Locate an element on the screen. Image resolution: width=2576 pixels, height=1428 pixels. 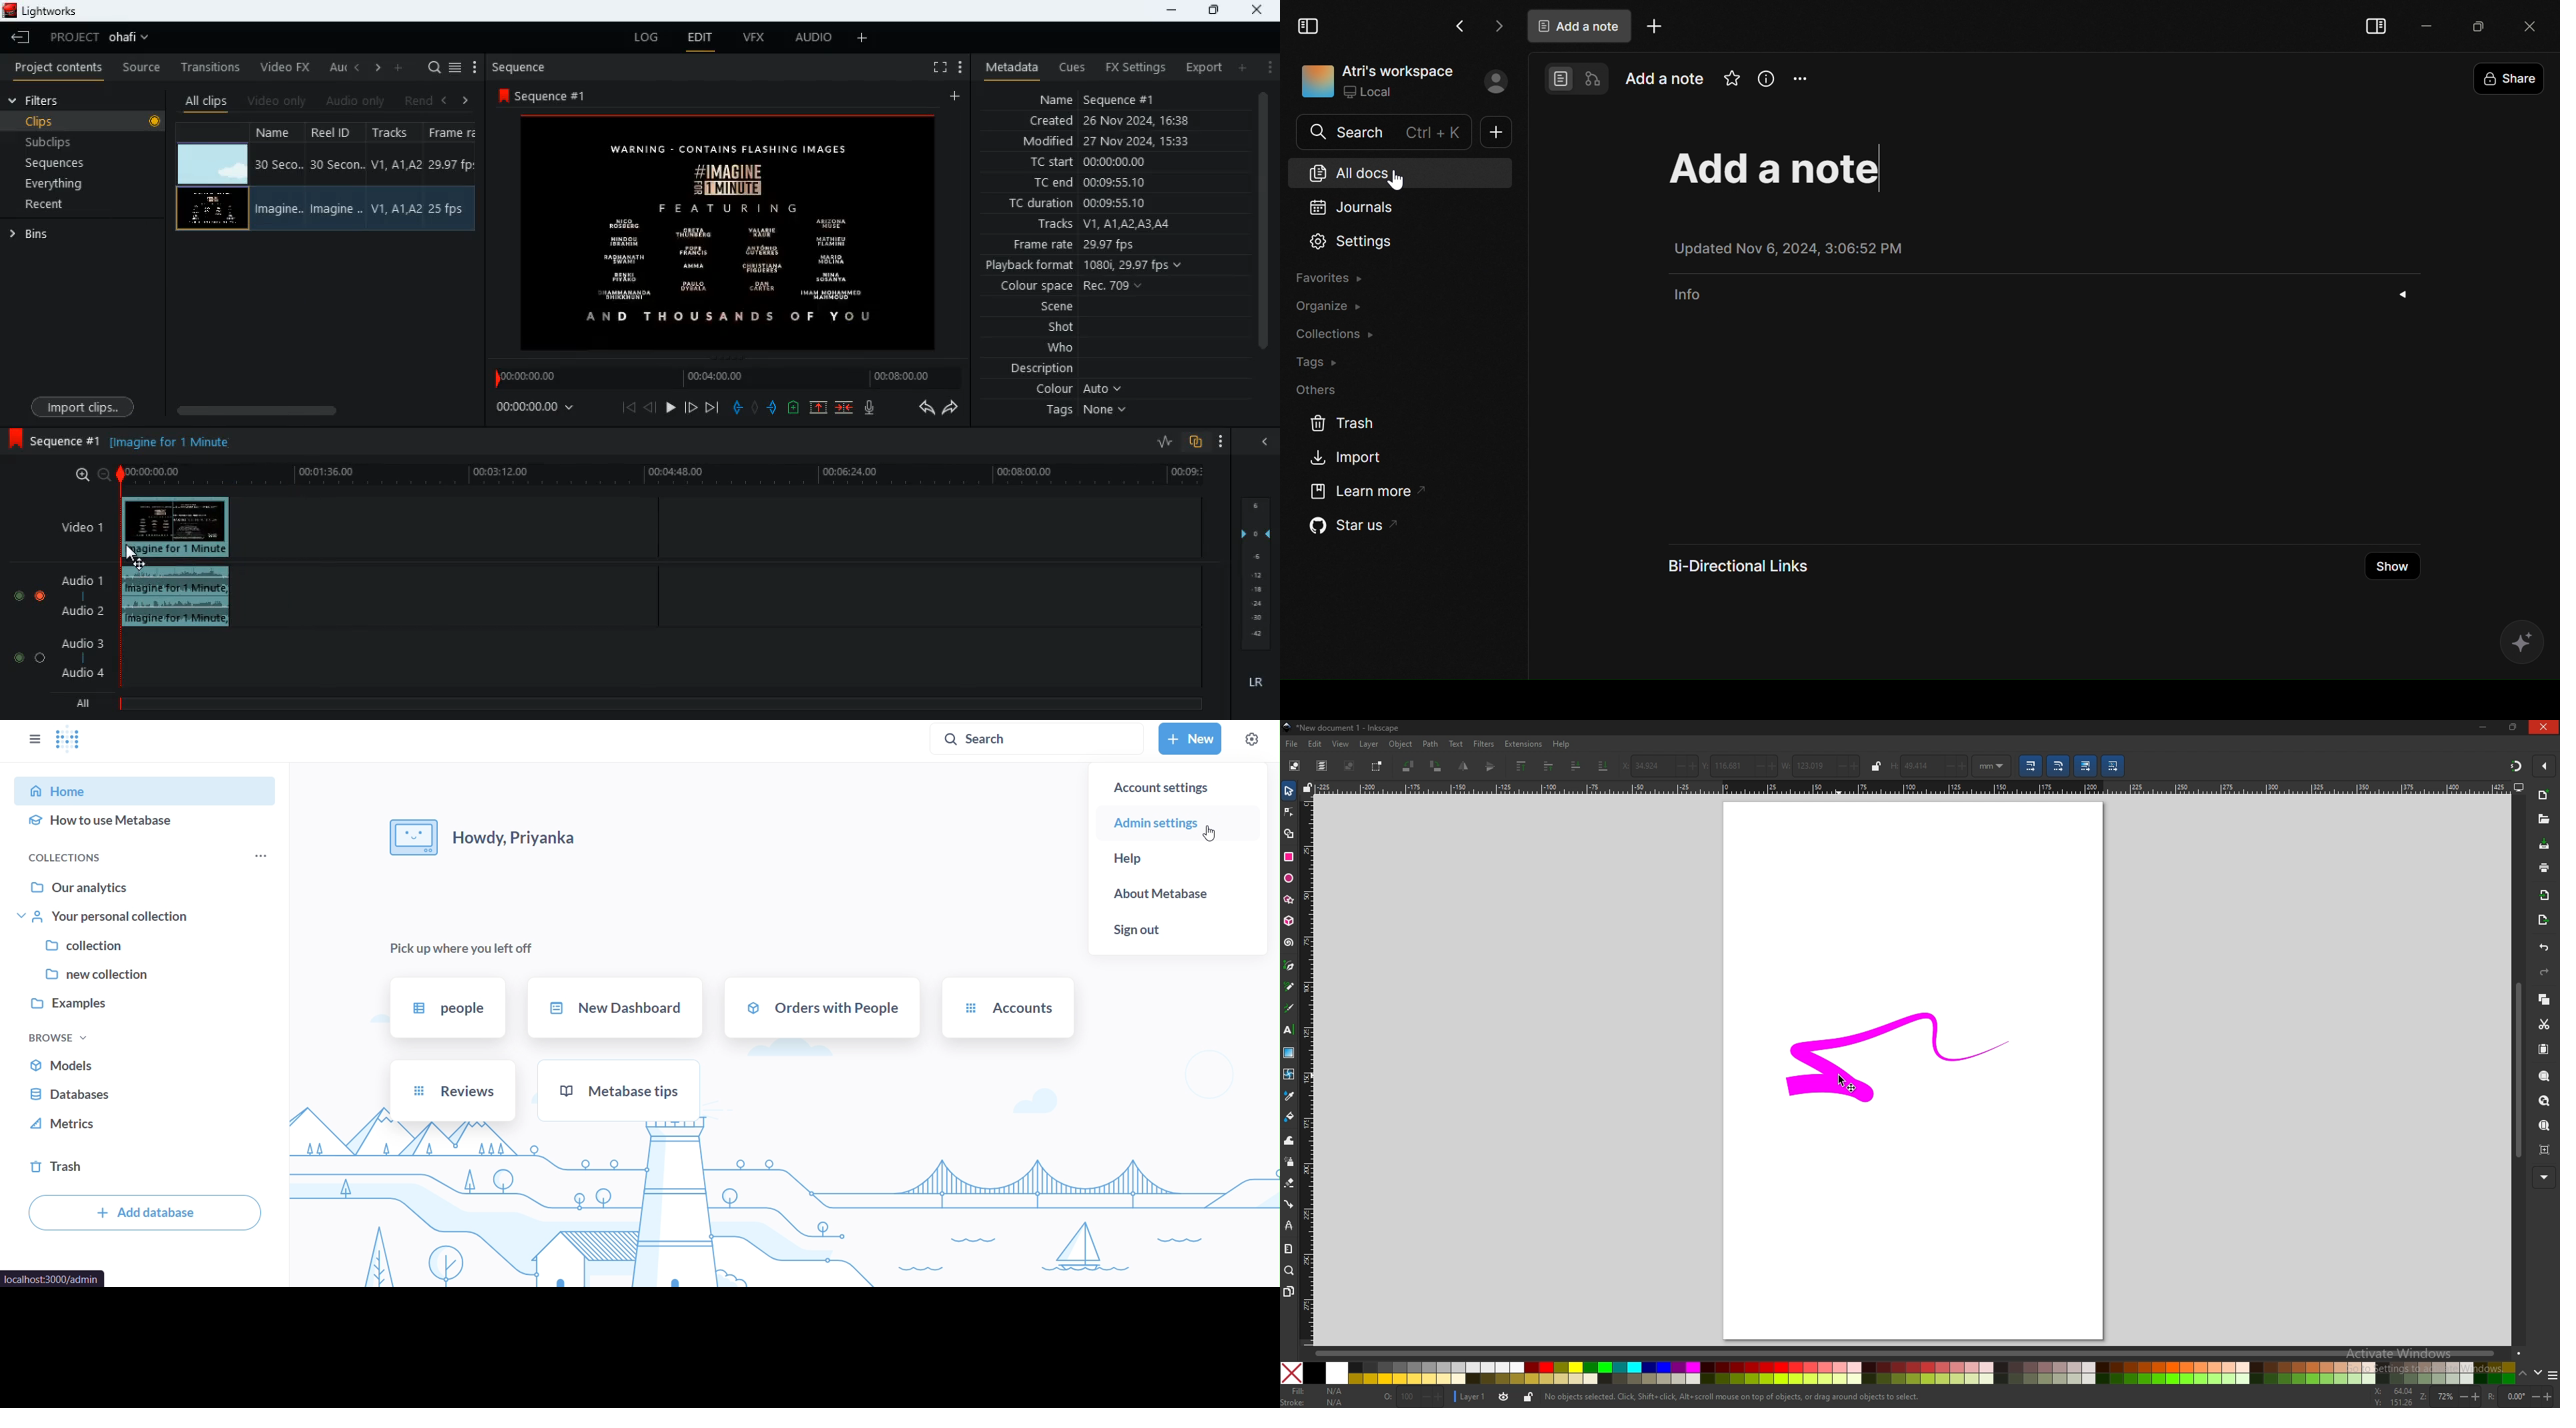
reel id is located at coordinates (334, 135).